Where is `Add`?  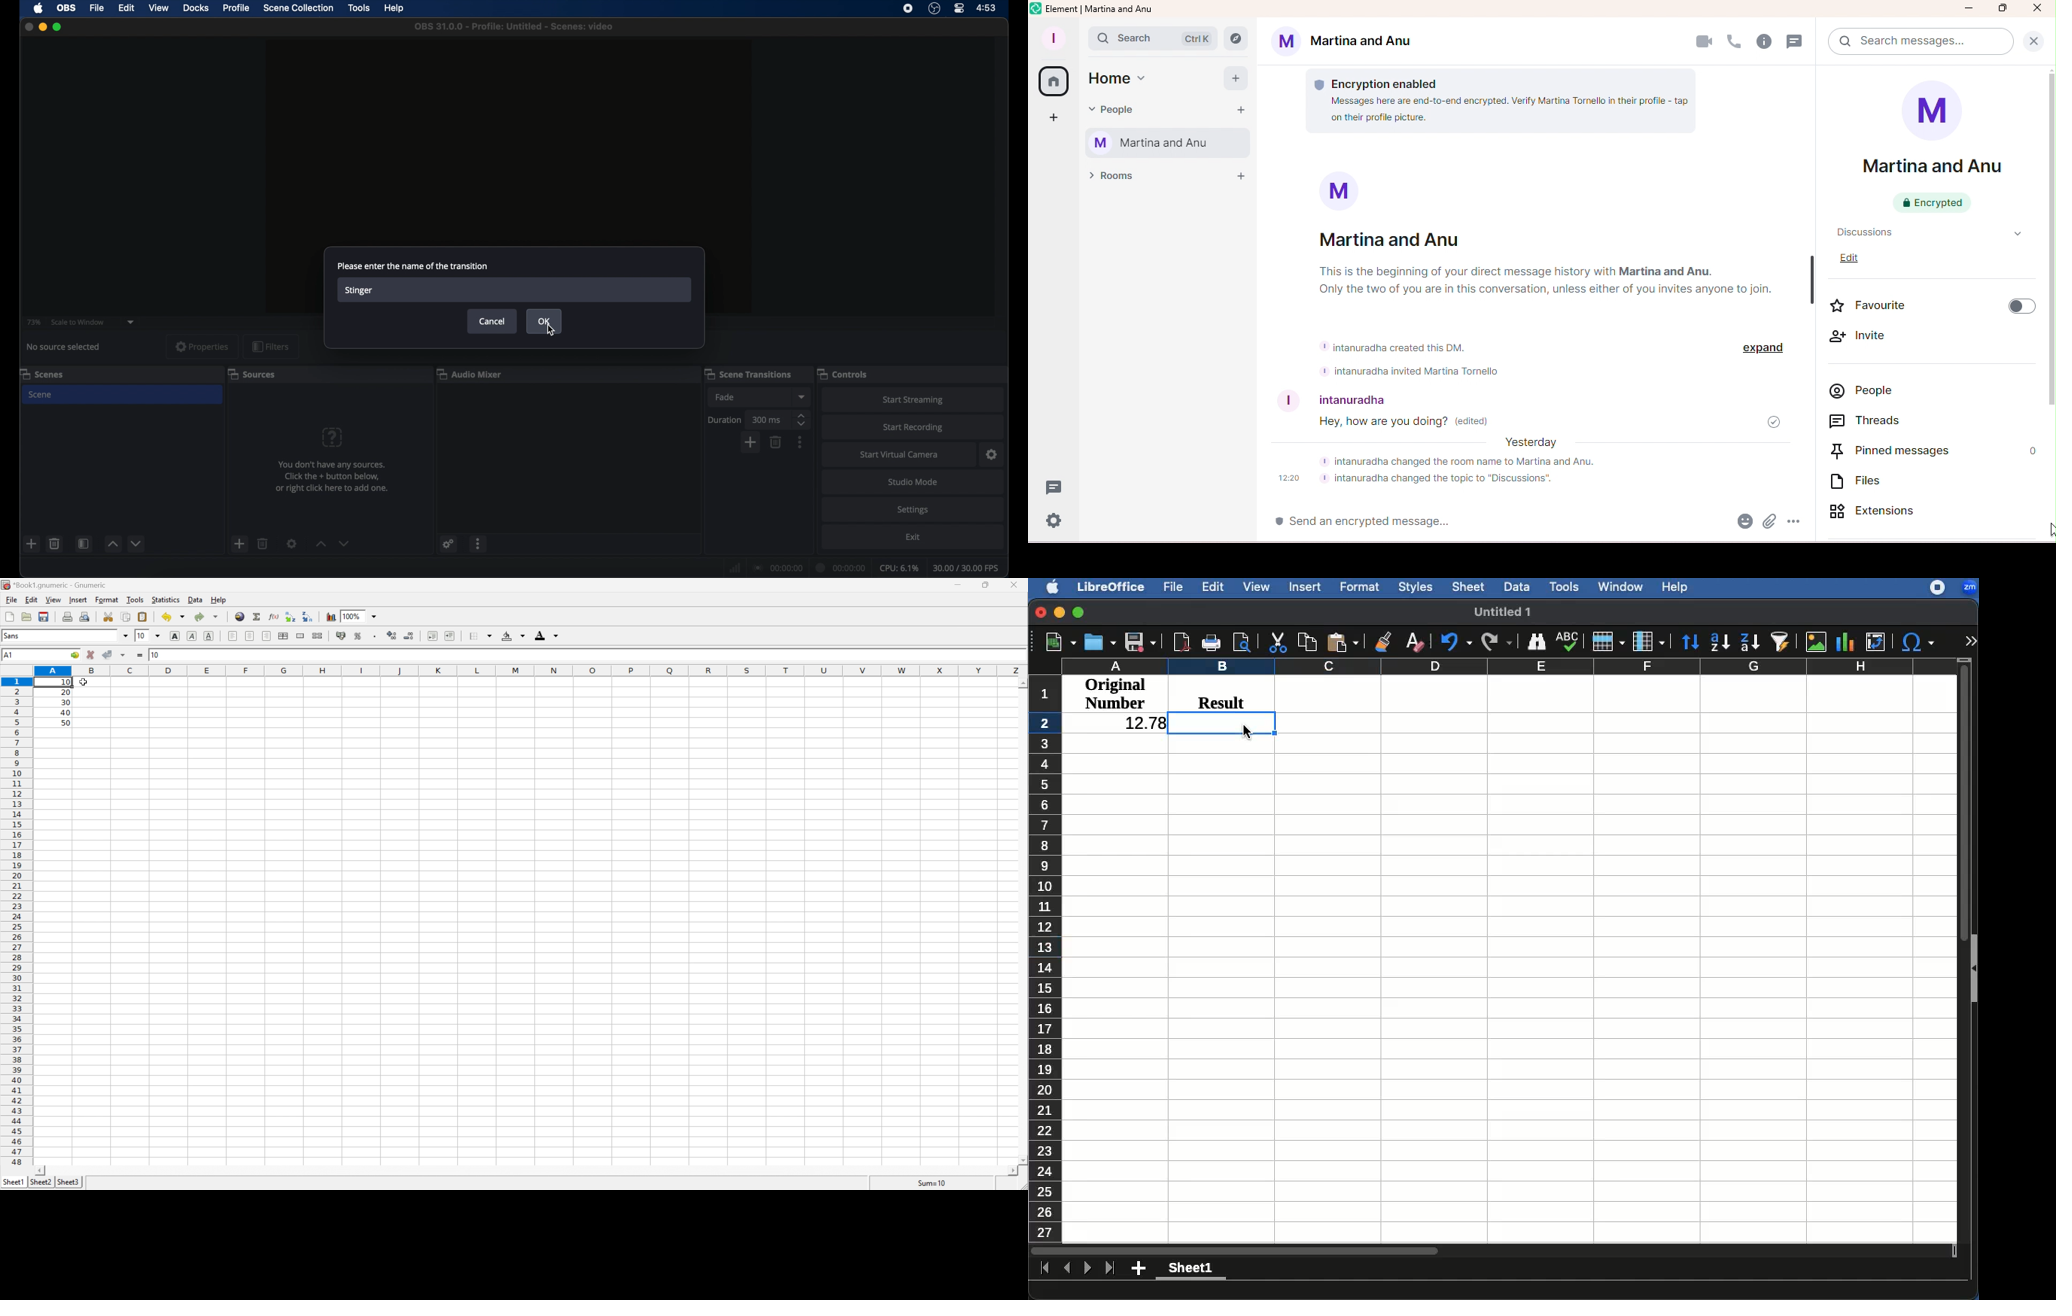
Add is located at coordinates (1232, 78).